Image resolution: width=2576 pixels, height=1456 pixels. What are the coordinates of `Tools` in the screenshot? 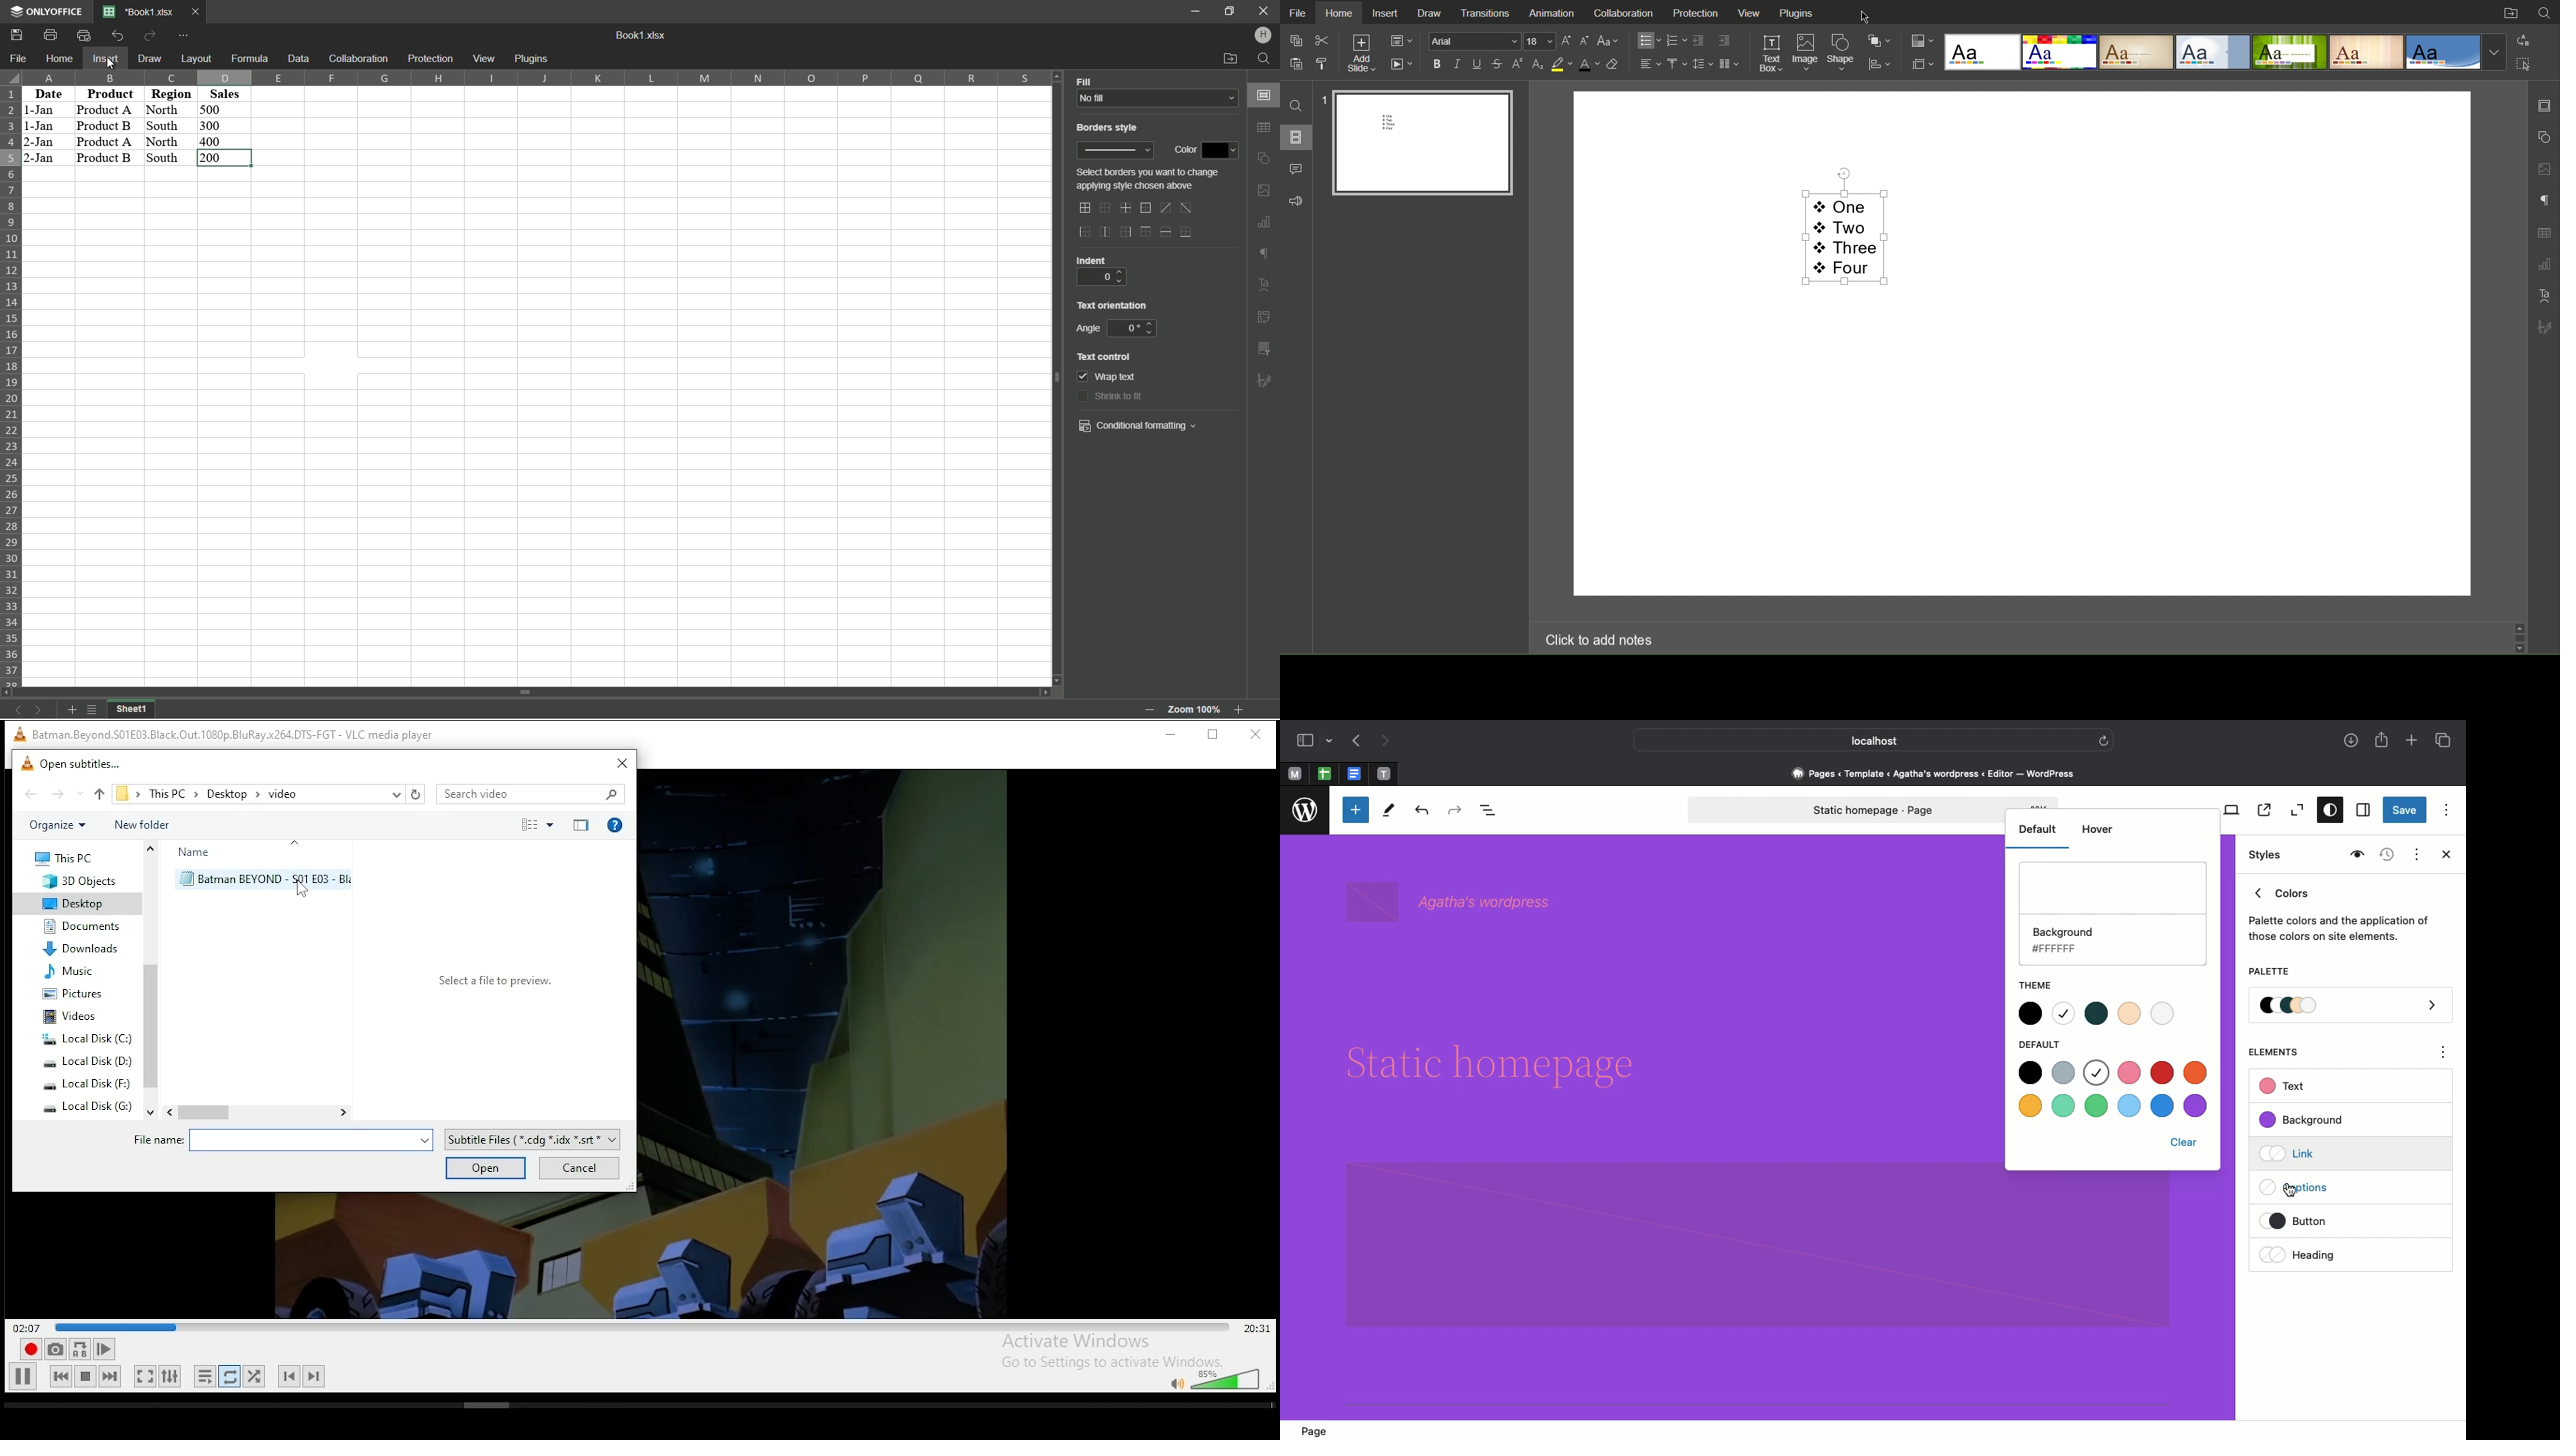 It's located at (1390, 814).